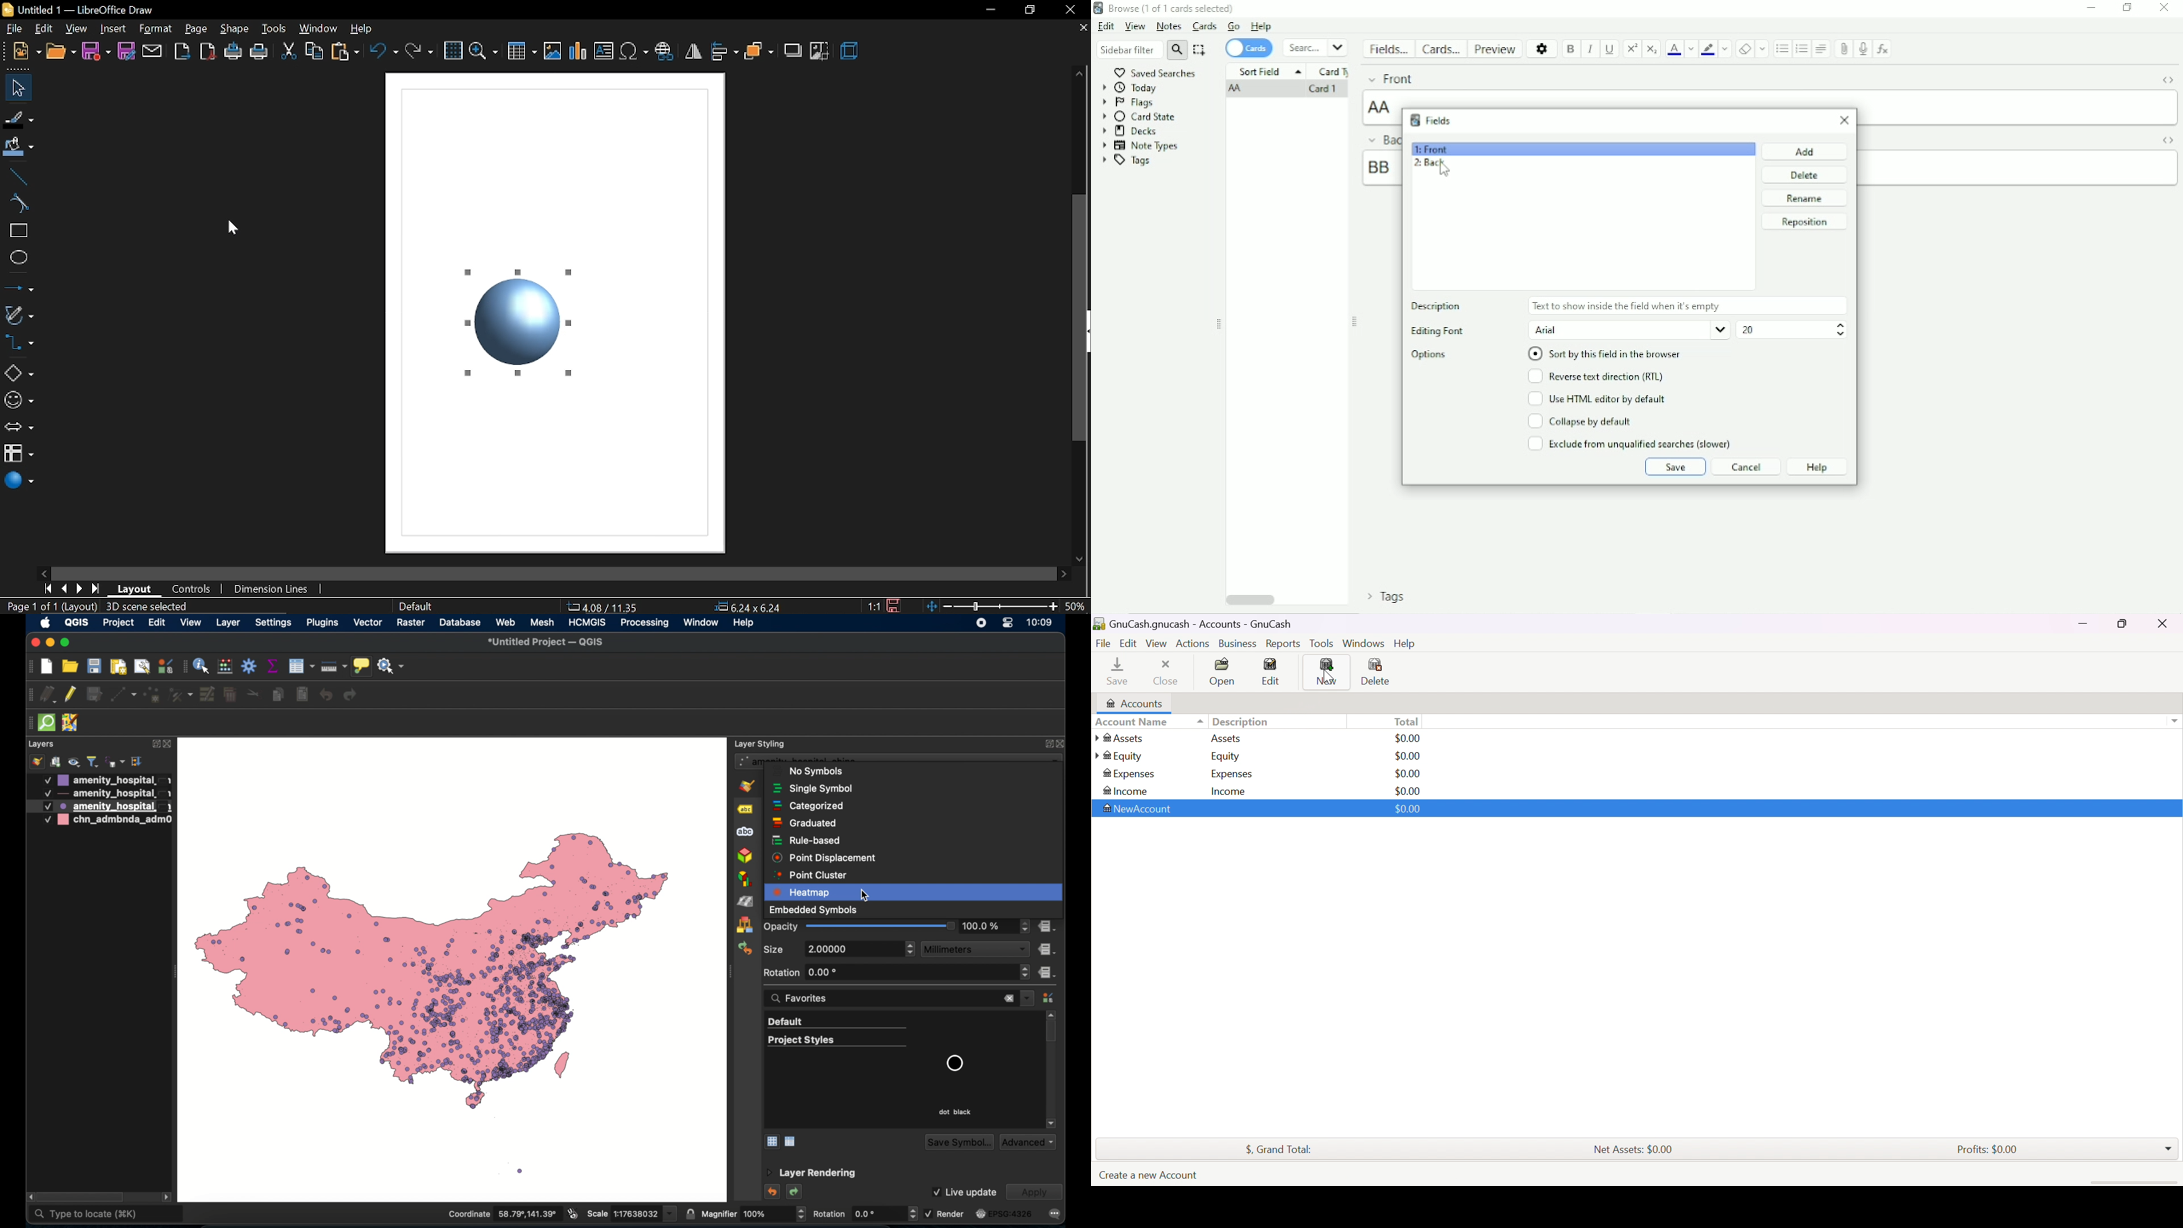  I want to click on previous page, so click(66, 588).